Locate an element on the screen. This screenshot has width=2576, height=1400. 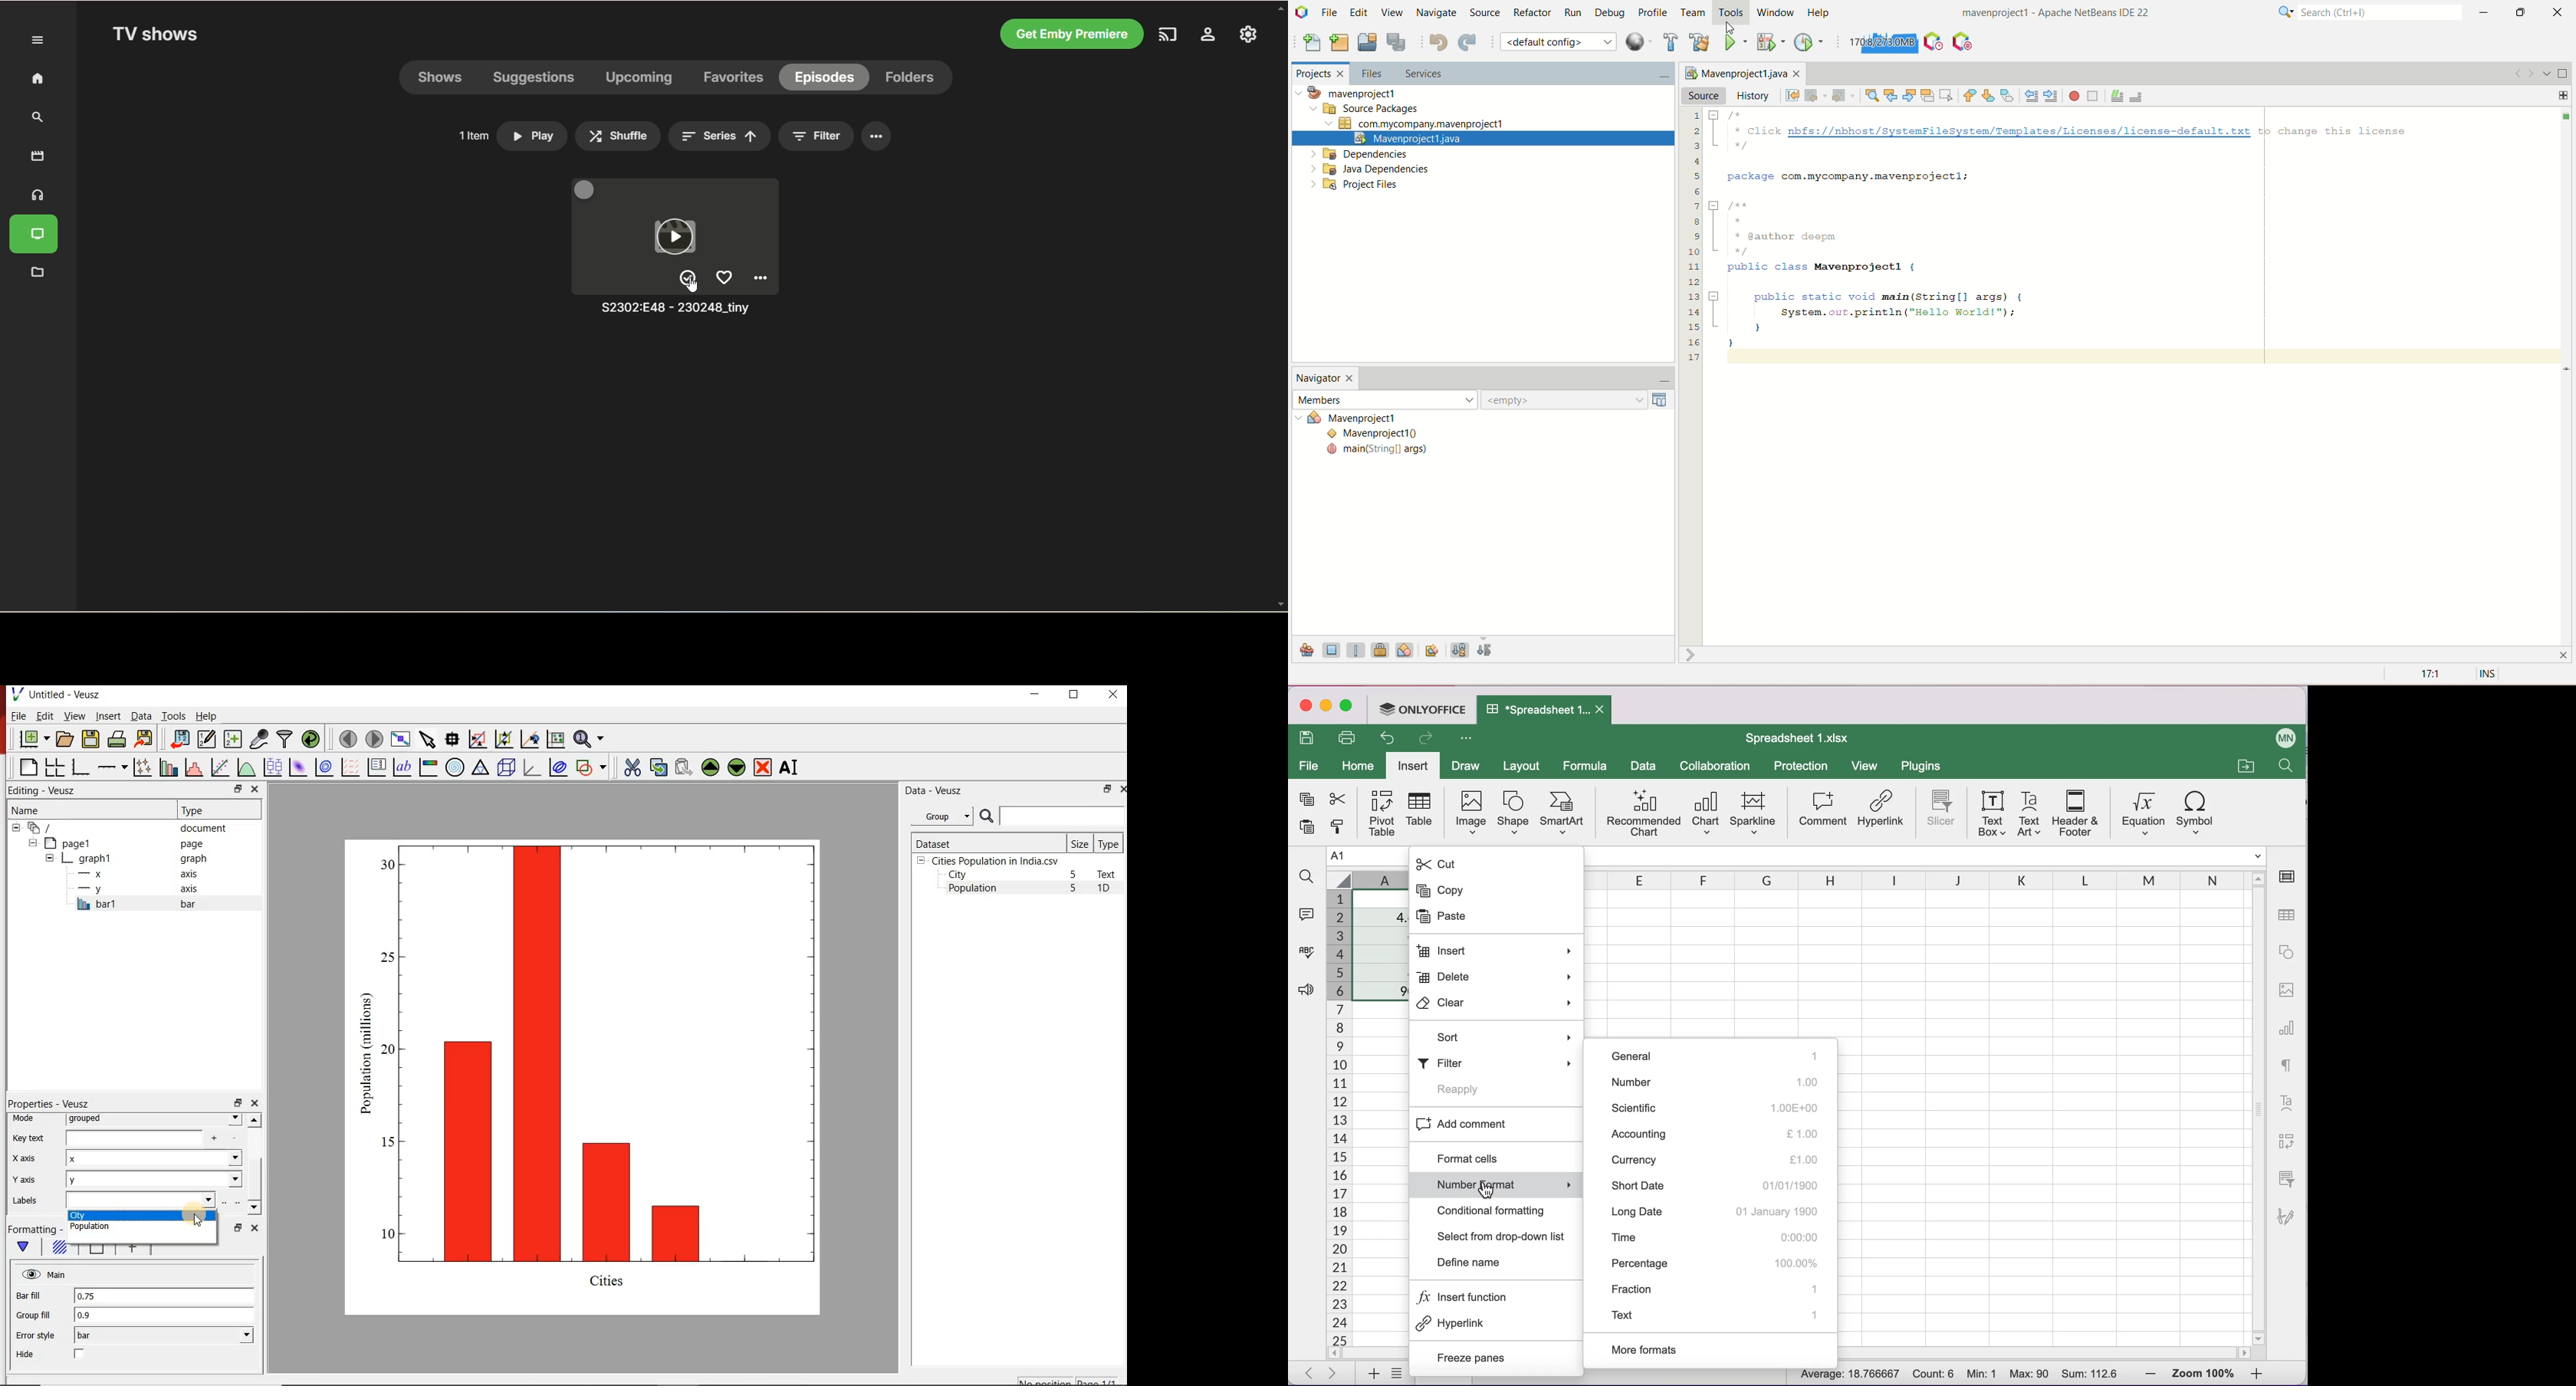
city is located at coordinates (140, 1216).